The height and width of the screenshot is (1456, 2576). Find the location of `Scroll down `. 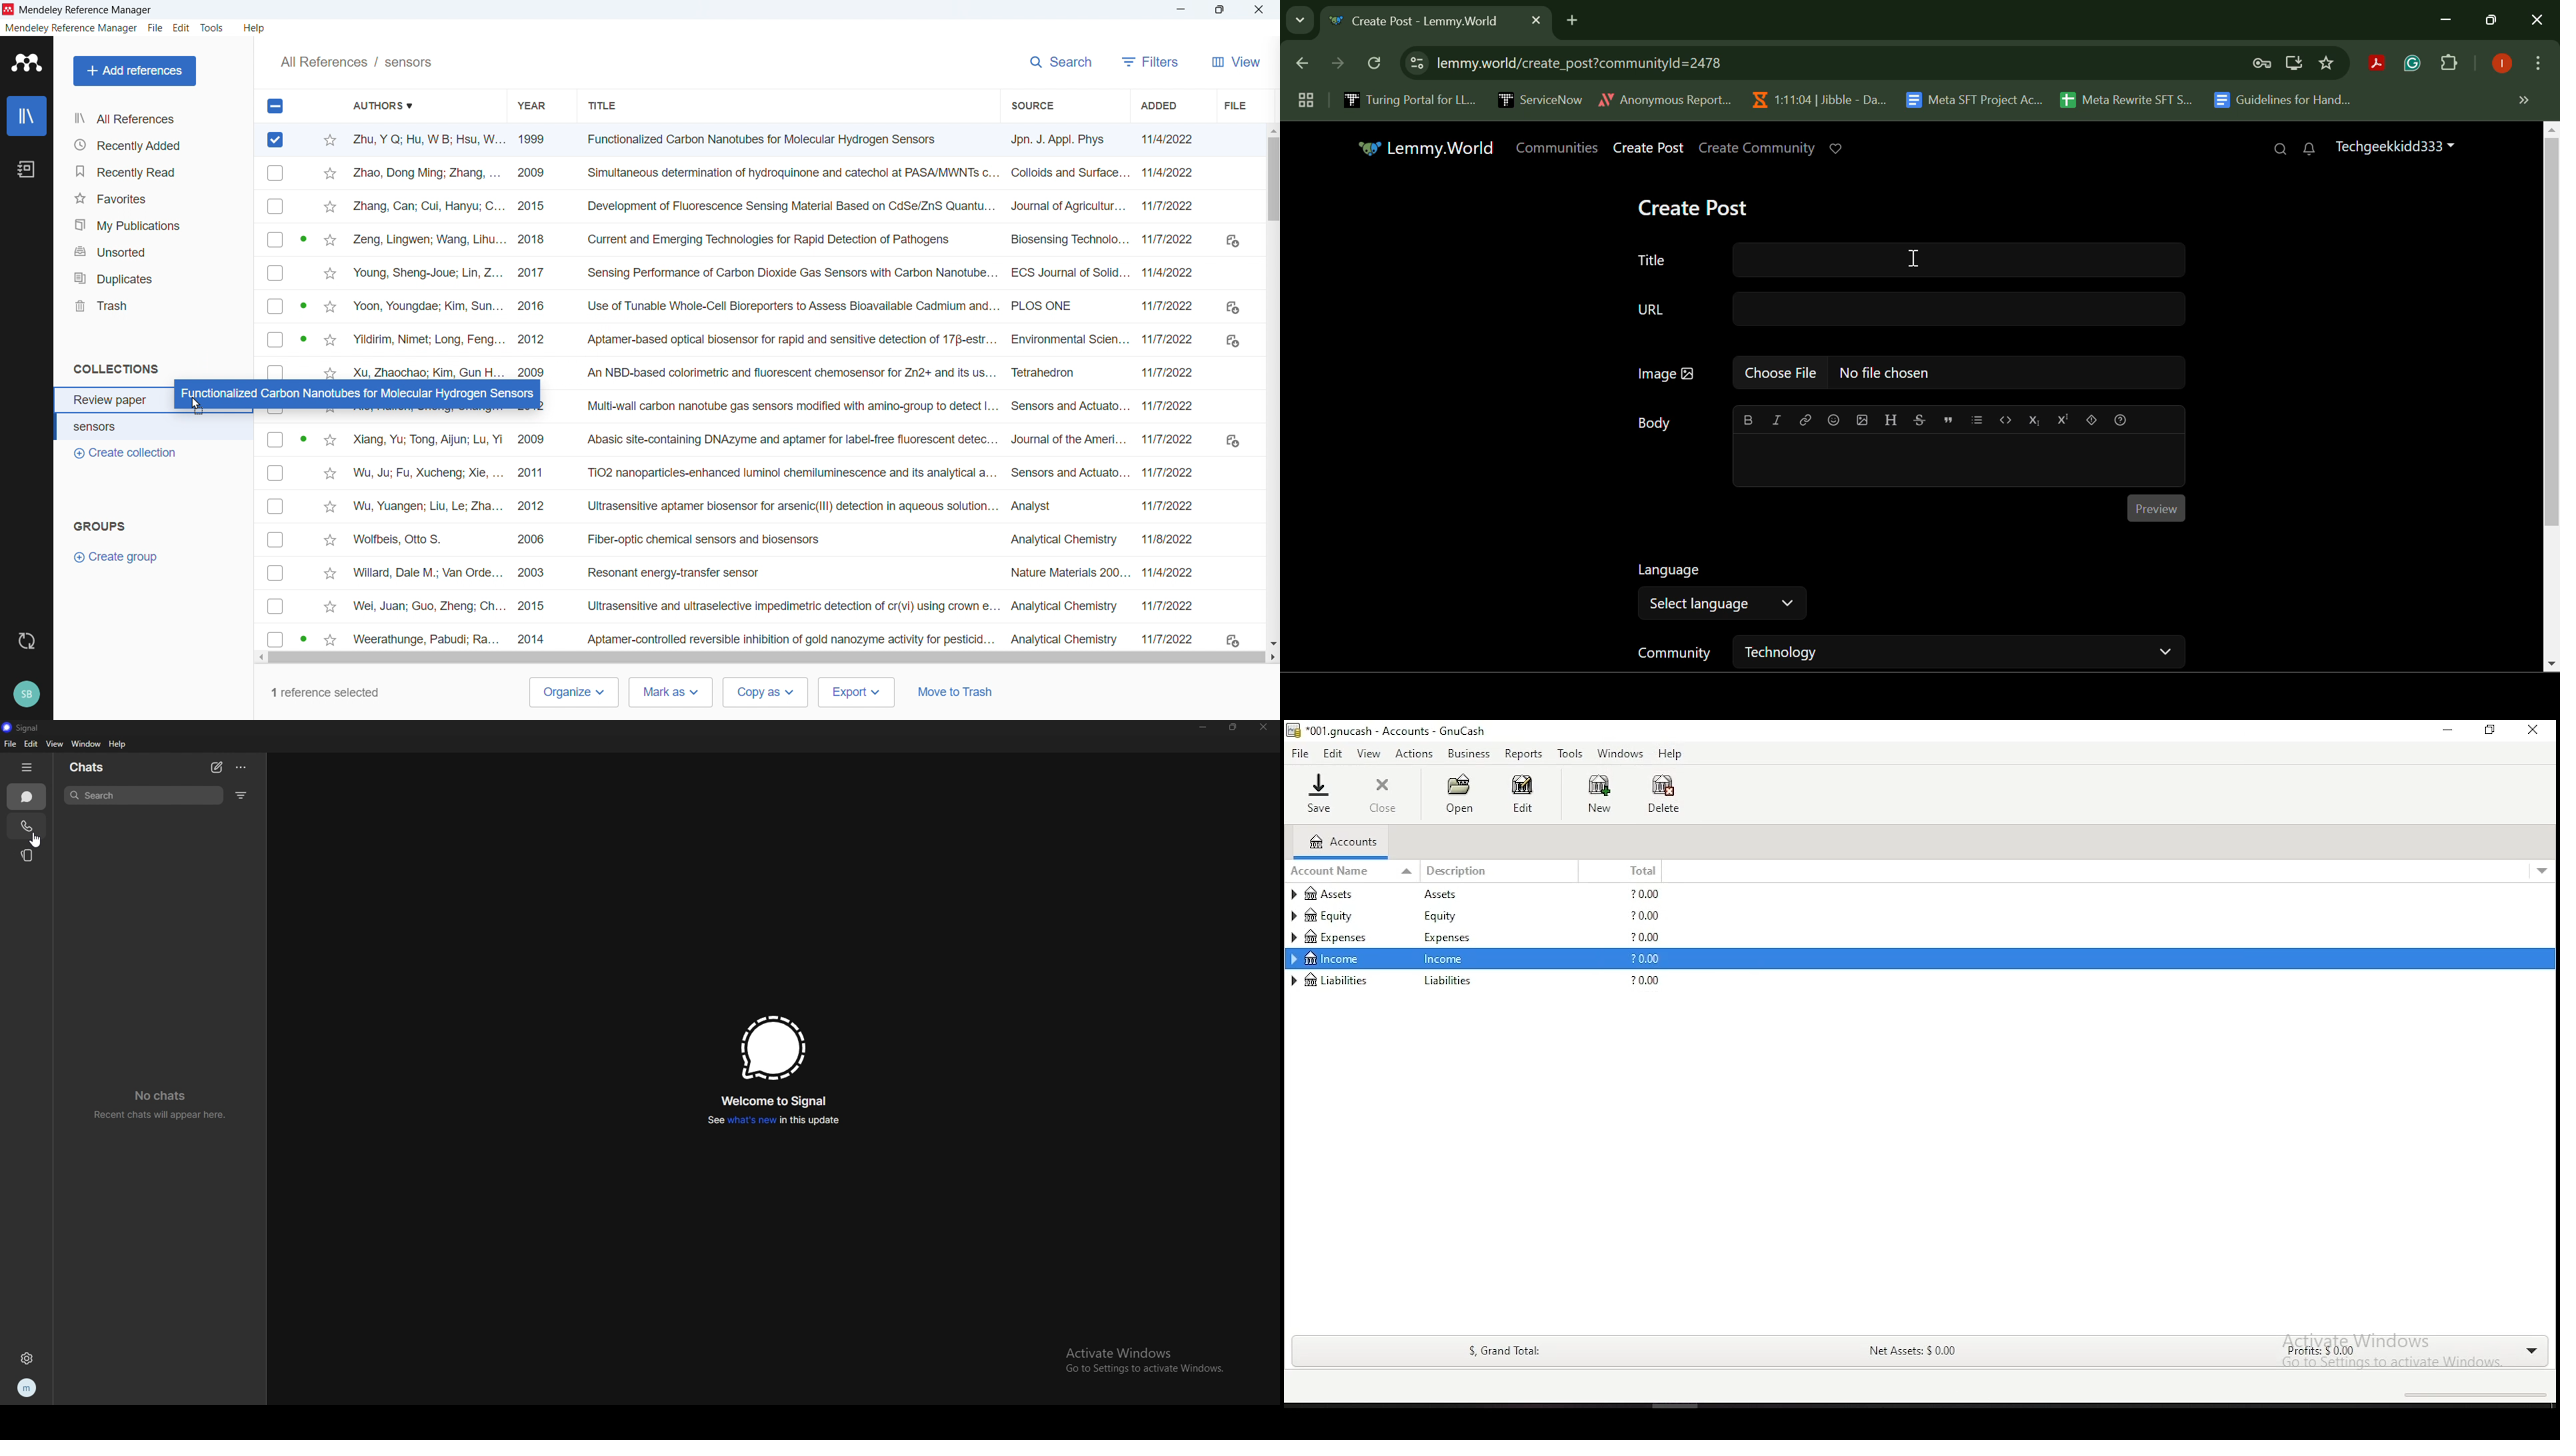

Scroll down  is located at coordinates (1272, 643).